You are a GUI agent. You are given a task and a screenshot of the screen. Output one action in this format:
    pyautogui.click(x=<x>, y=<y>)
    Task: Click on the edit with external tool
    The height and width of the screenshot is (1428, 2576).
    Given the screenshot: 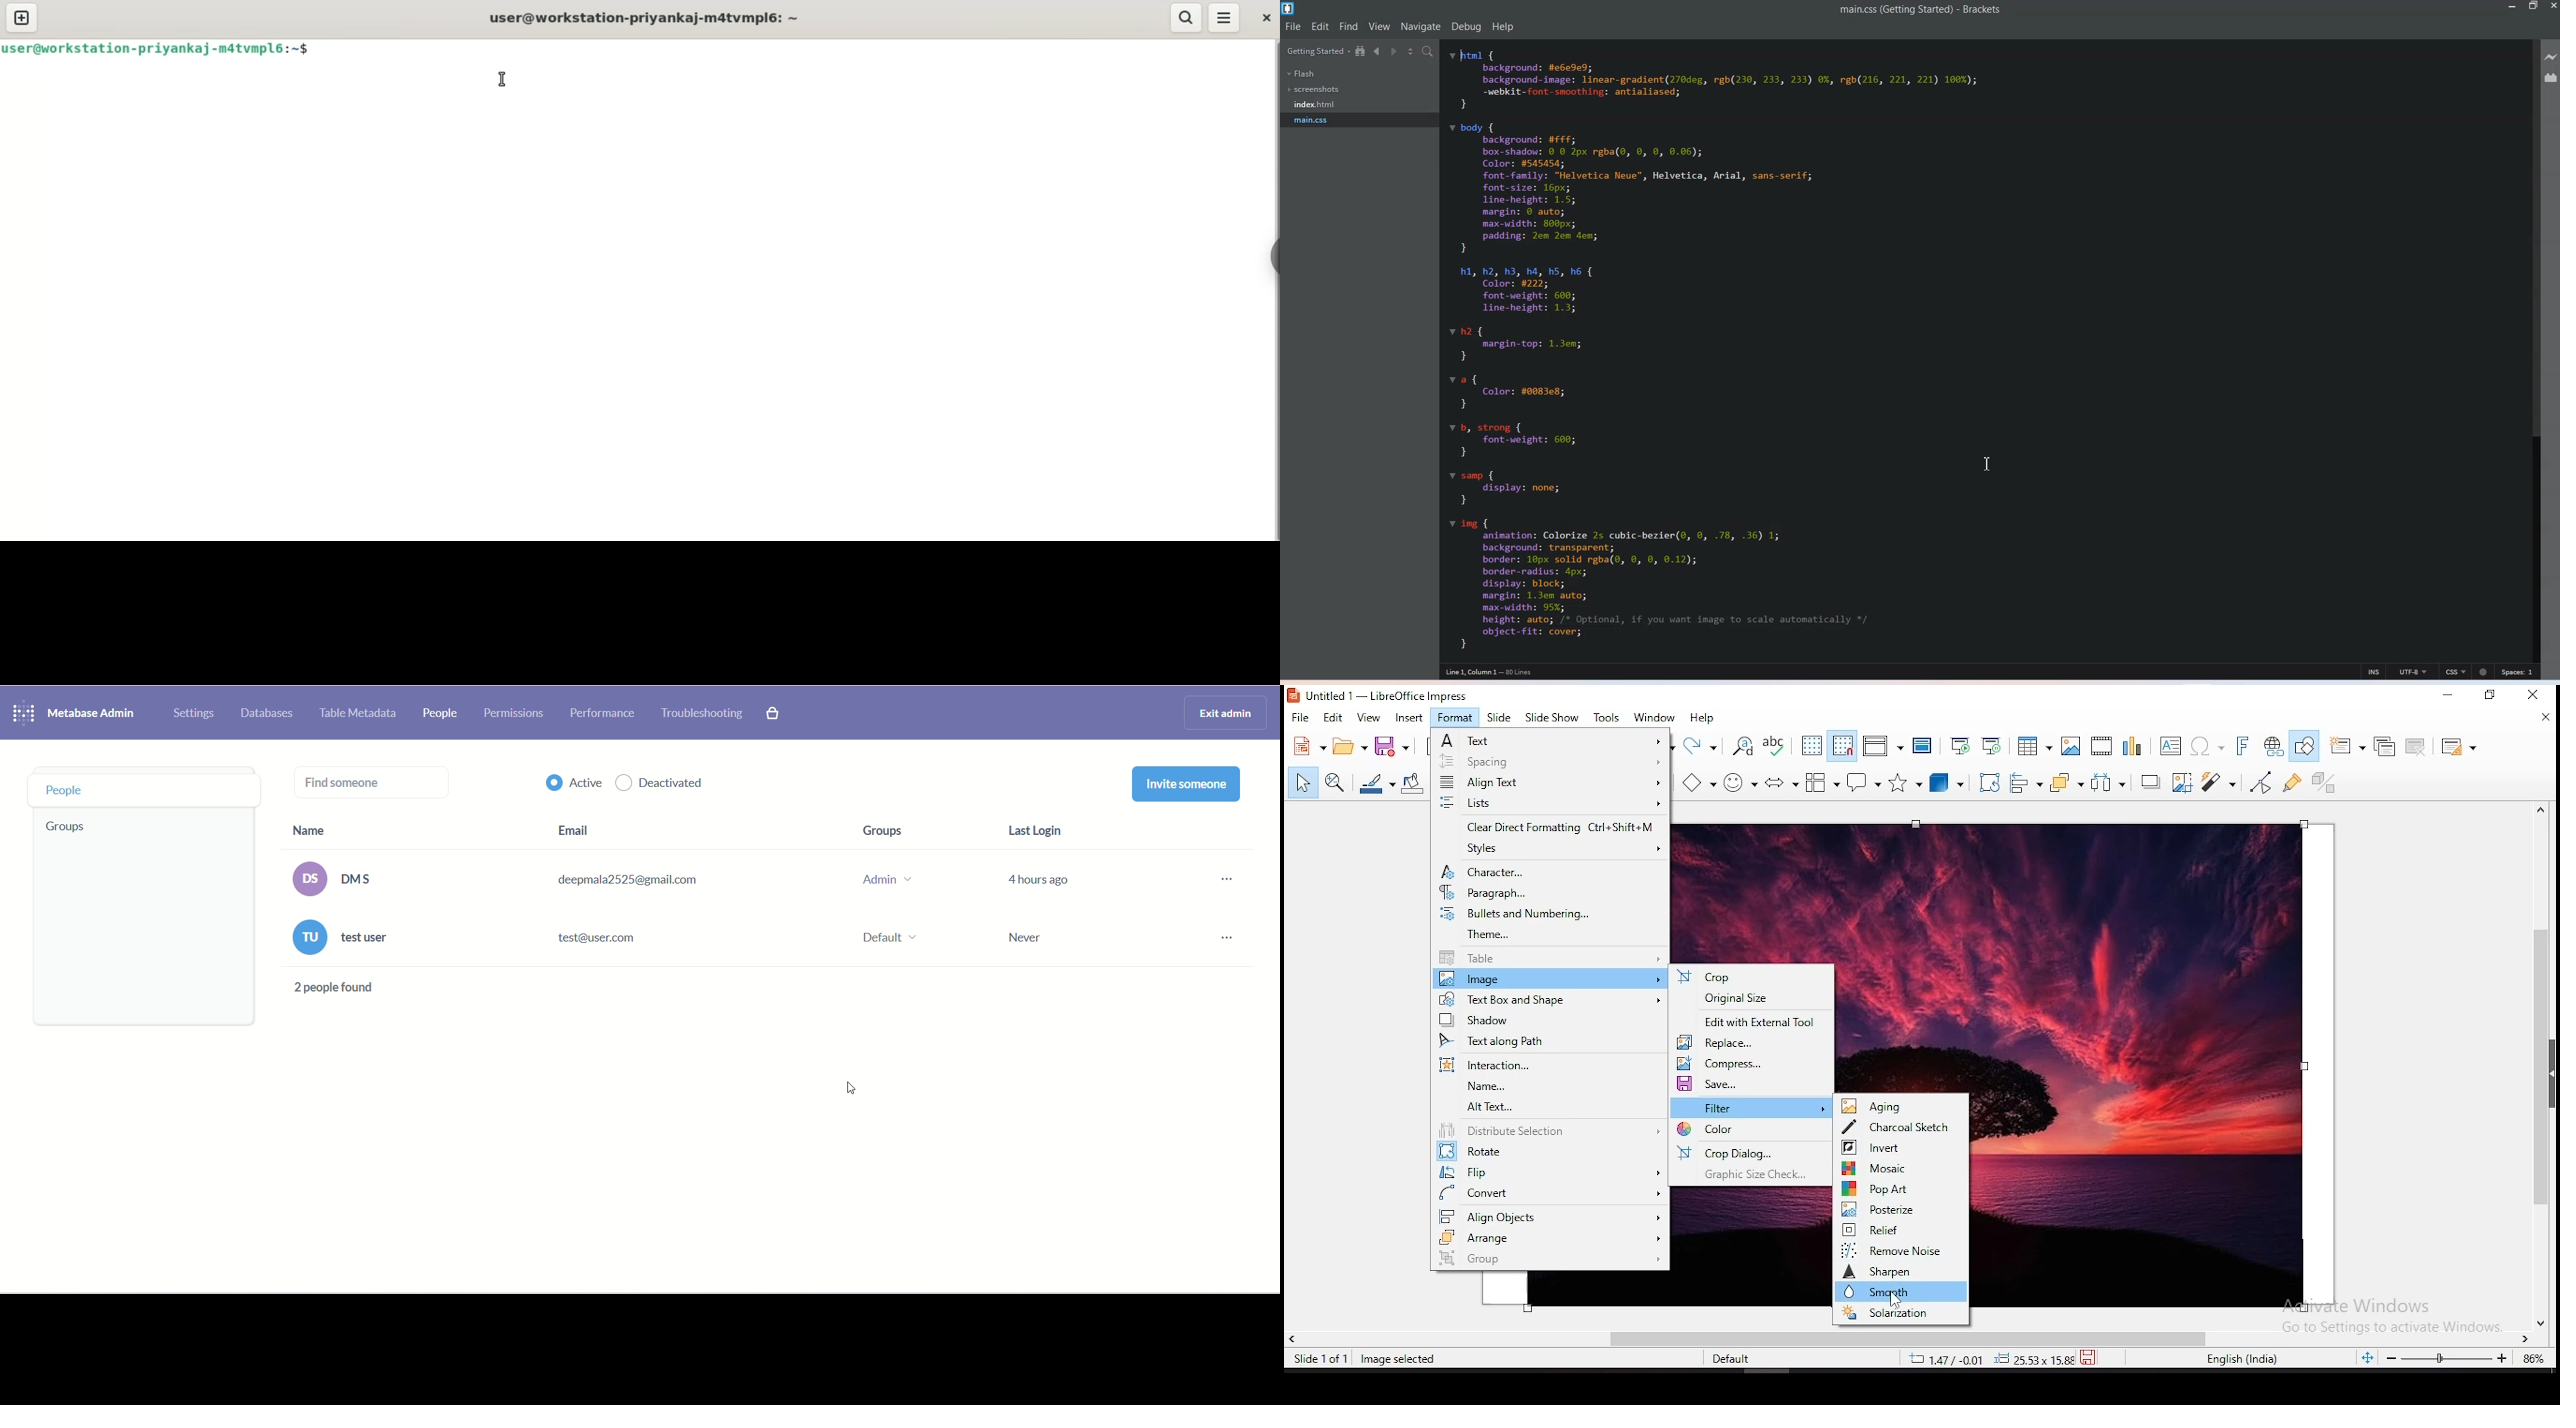 What is the action you would take?
    pyautogui.click(x=1755, y=1021)
    